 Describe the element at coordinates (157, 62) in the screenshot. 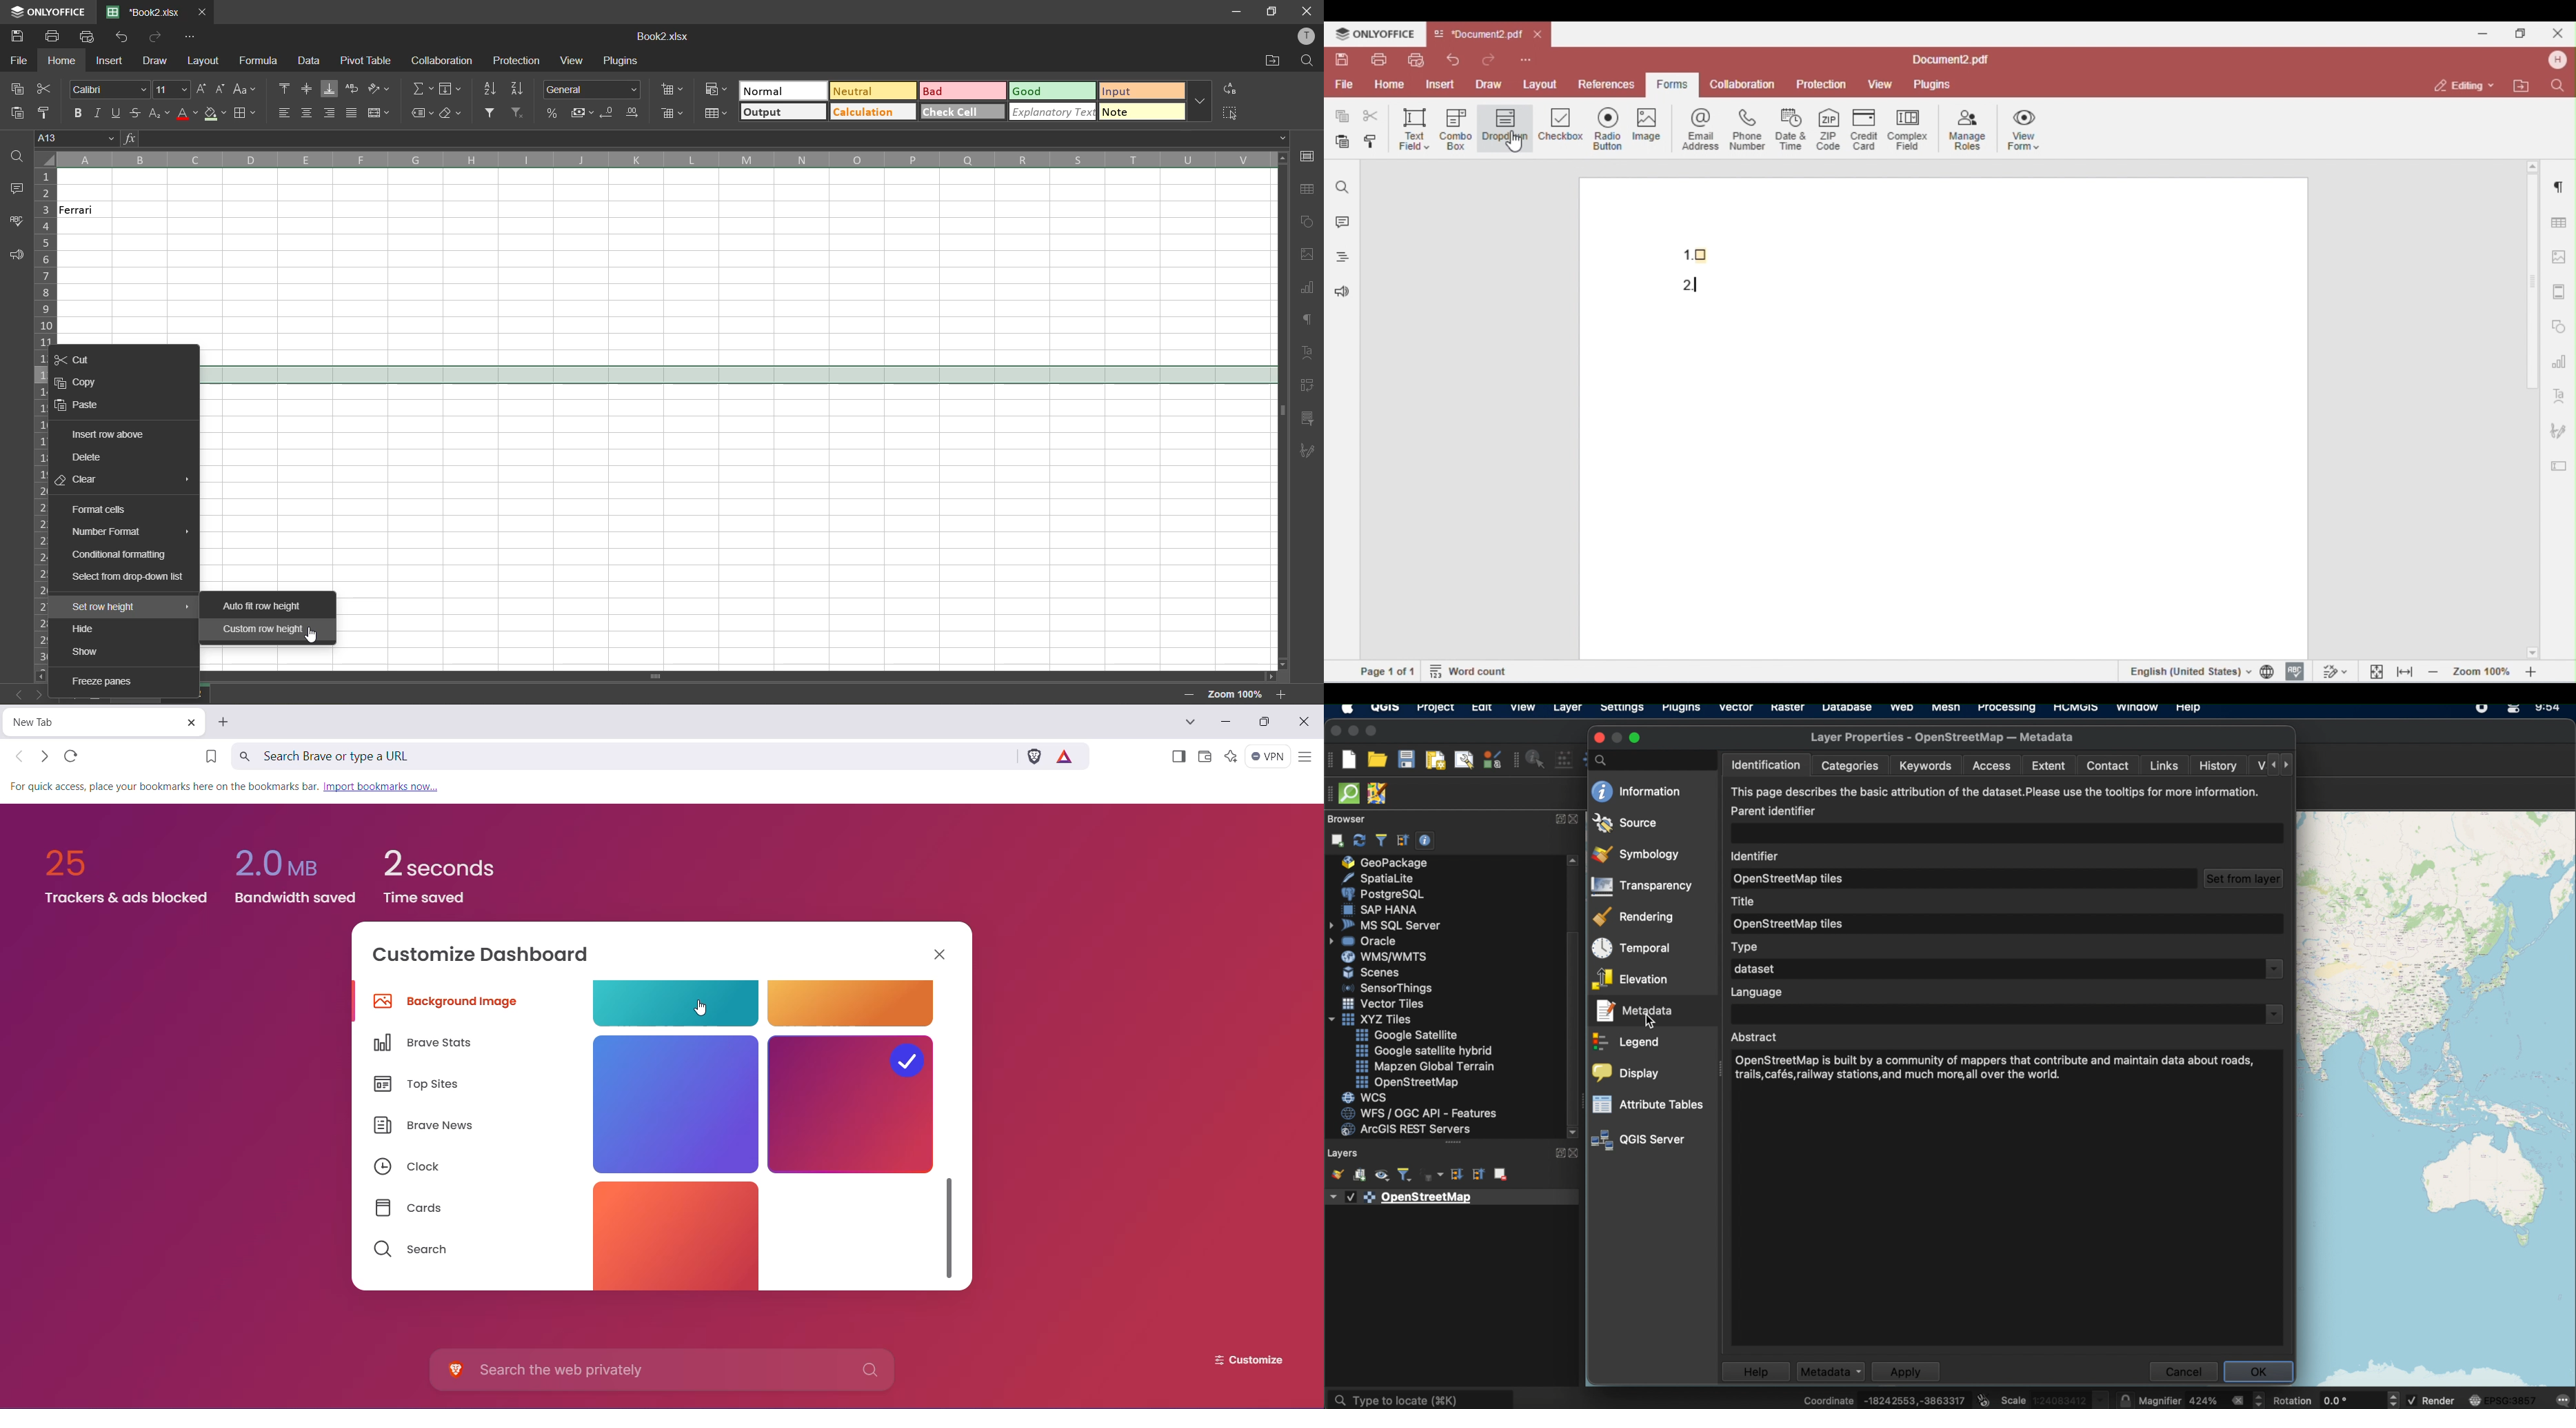

I see `draw` at that location.